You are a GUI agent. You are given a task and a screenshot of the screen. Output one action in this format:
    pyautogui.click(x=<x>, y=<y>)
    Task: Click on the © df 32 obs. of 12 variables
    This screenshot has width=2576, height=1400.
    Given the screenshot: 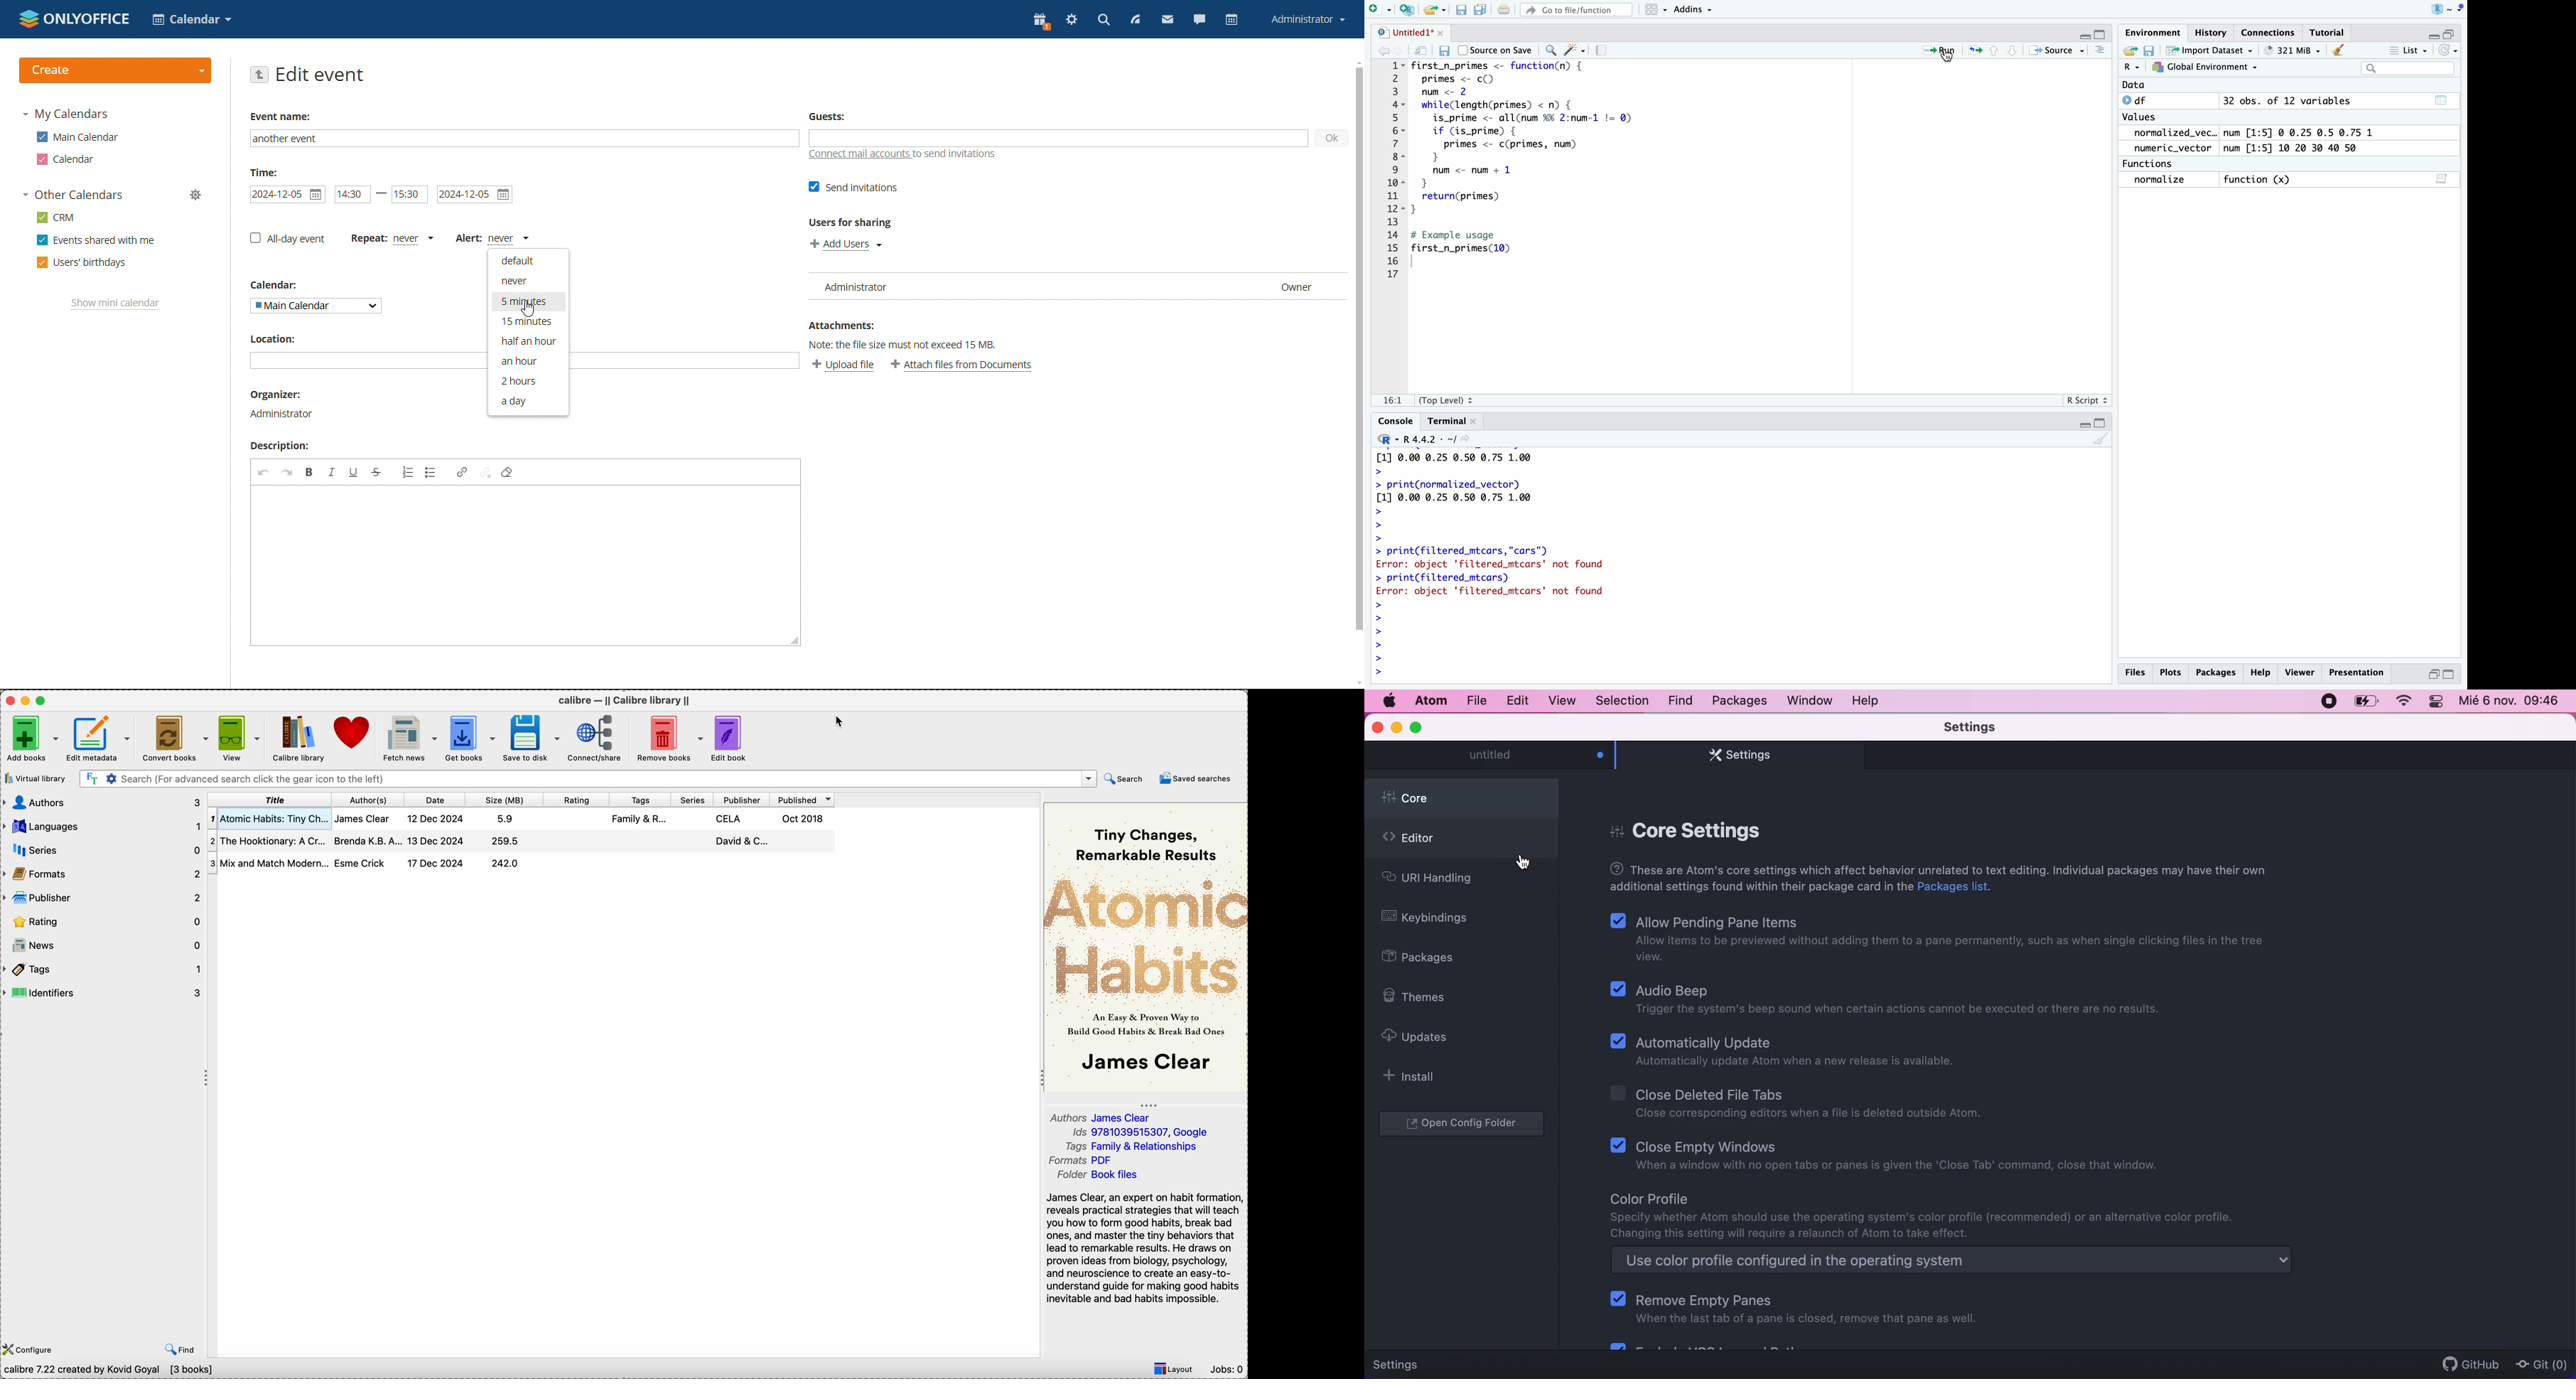 What is the action you would take?
    pyautogui.click(x=2281, y=100)
    